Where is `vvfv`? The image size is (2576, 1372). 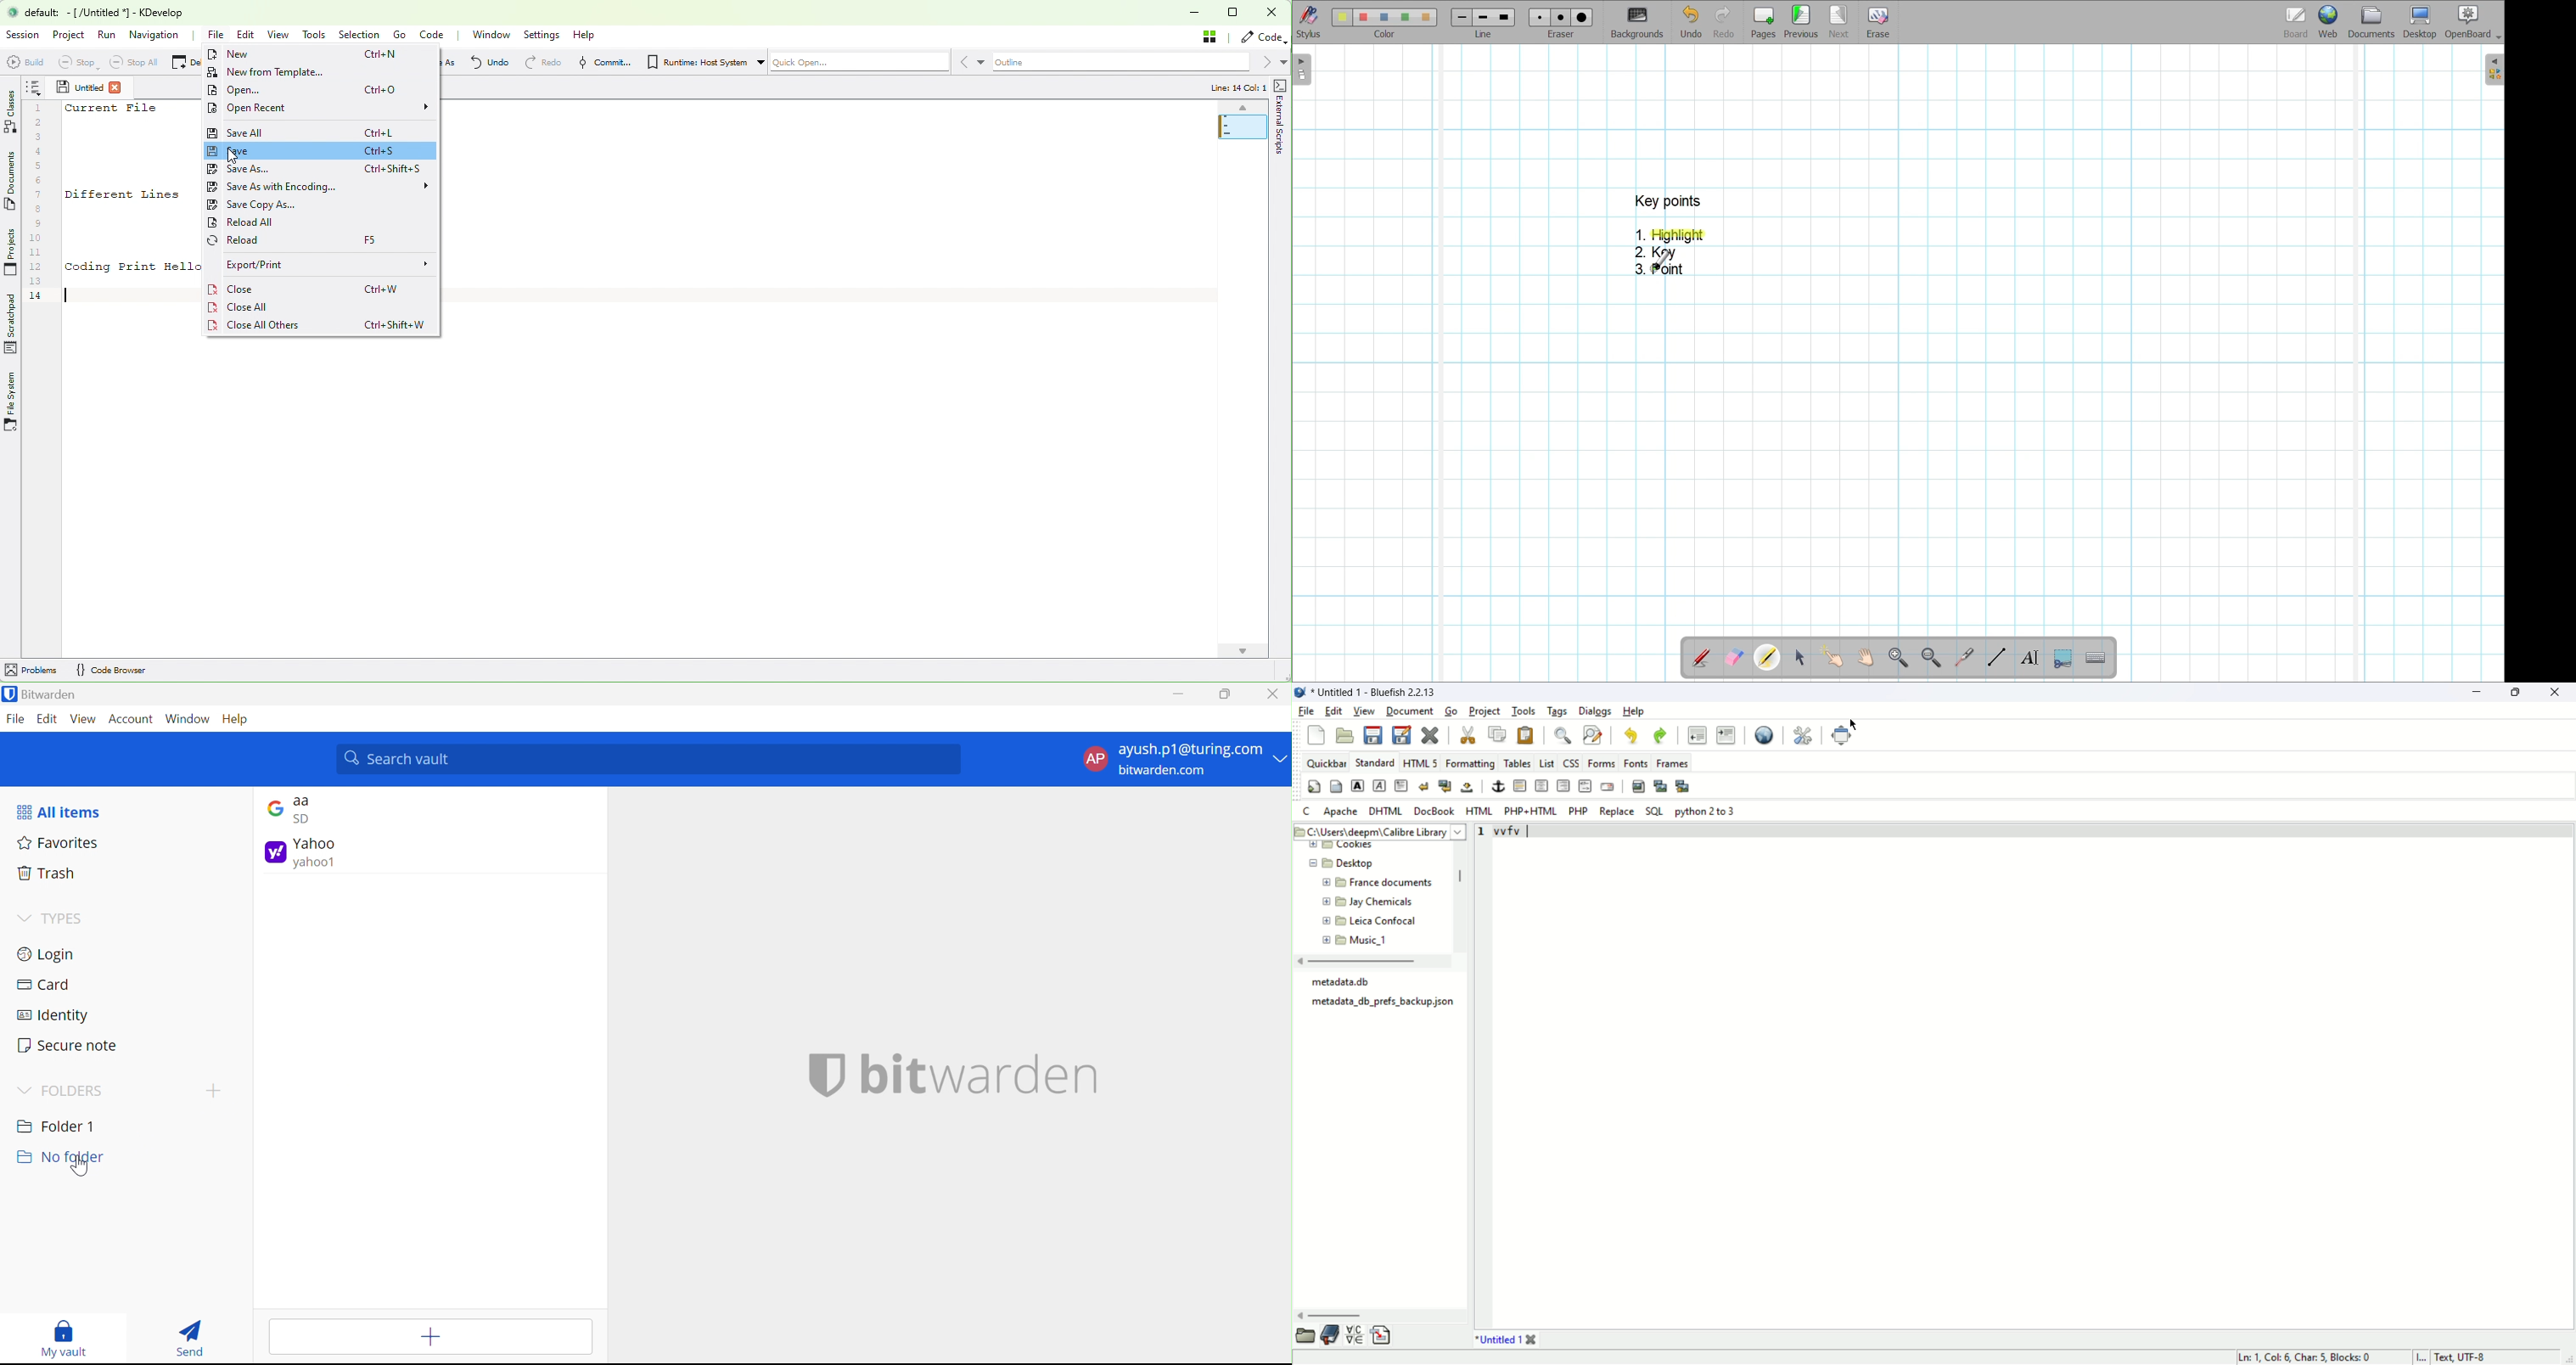
vvfv is located at coordinates (1511, 832).